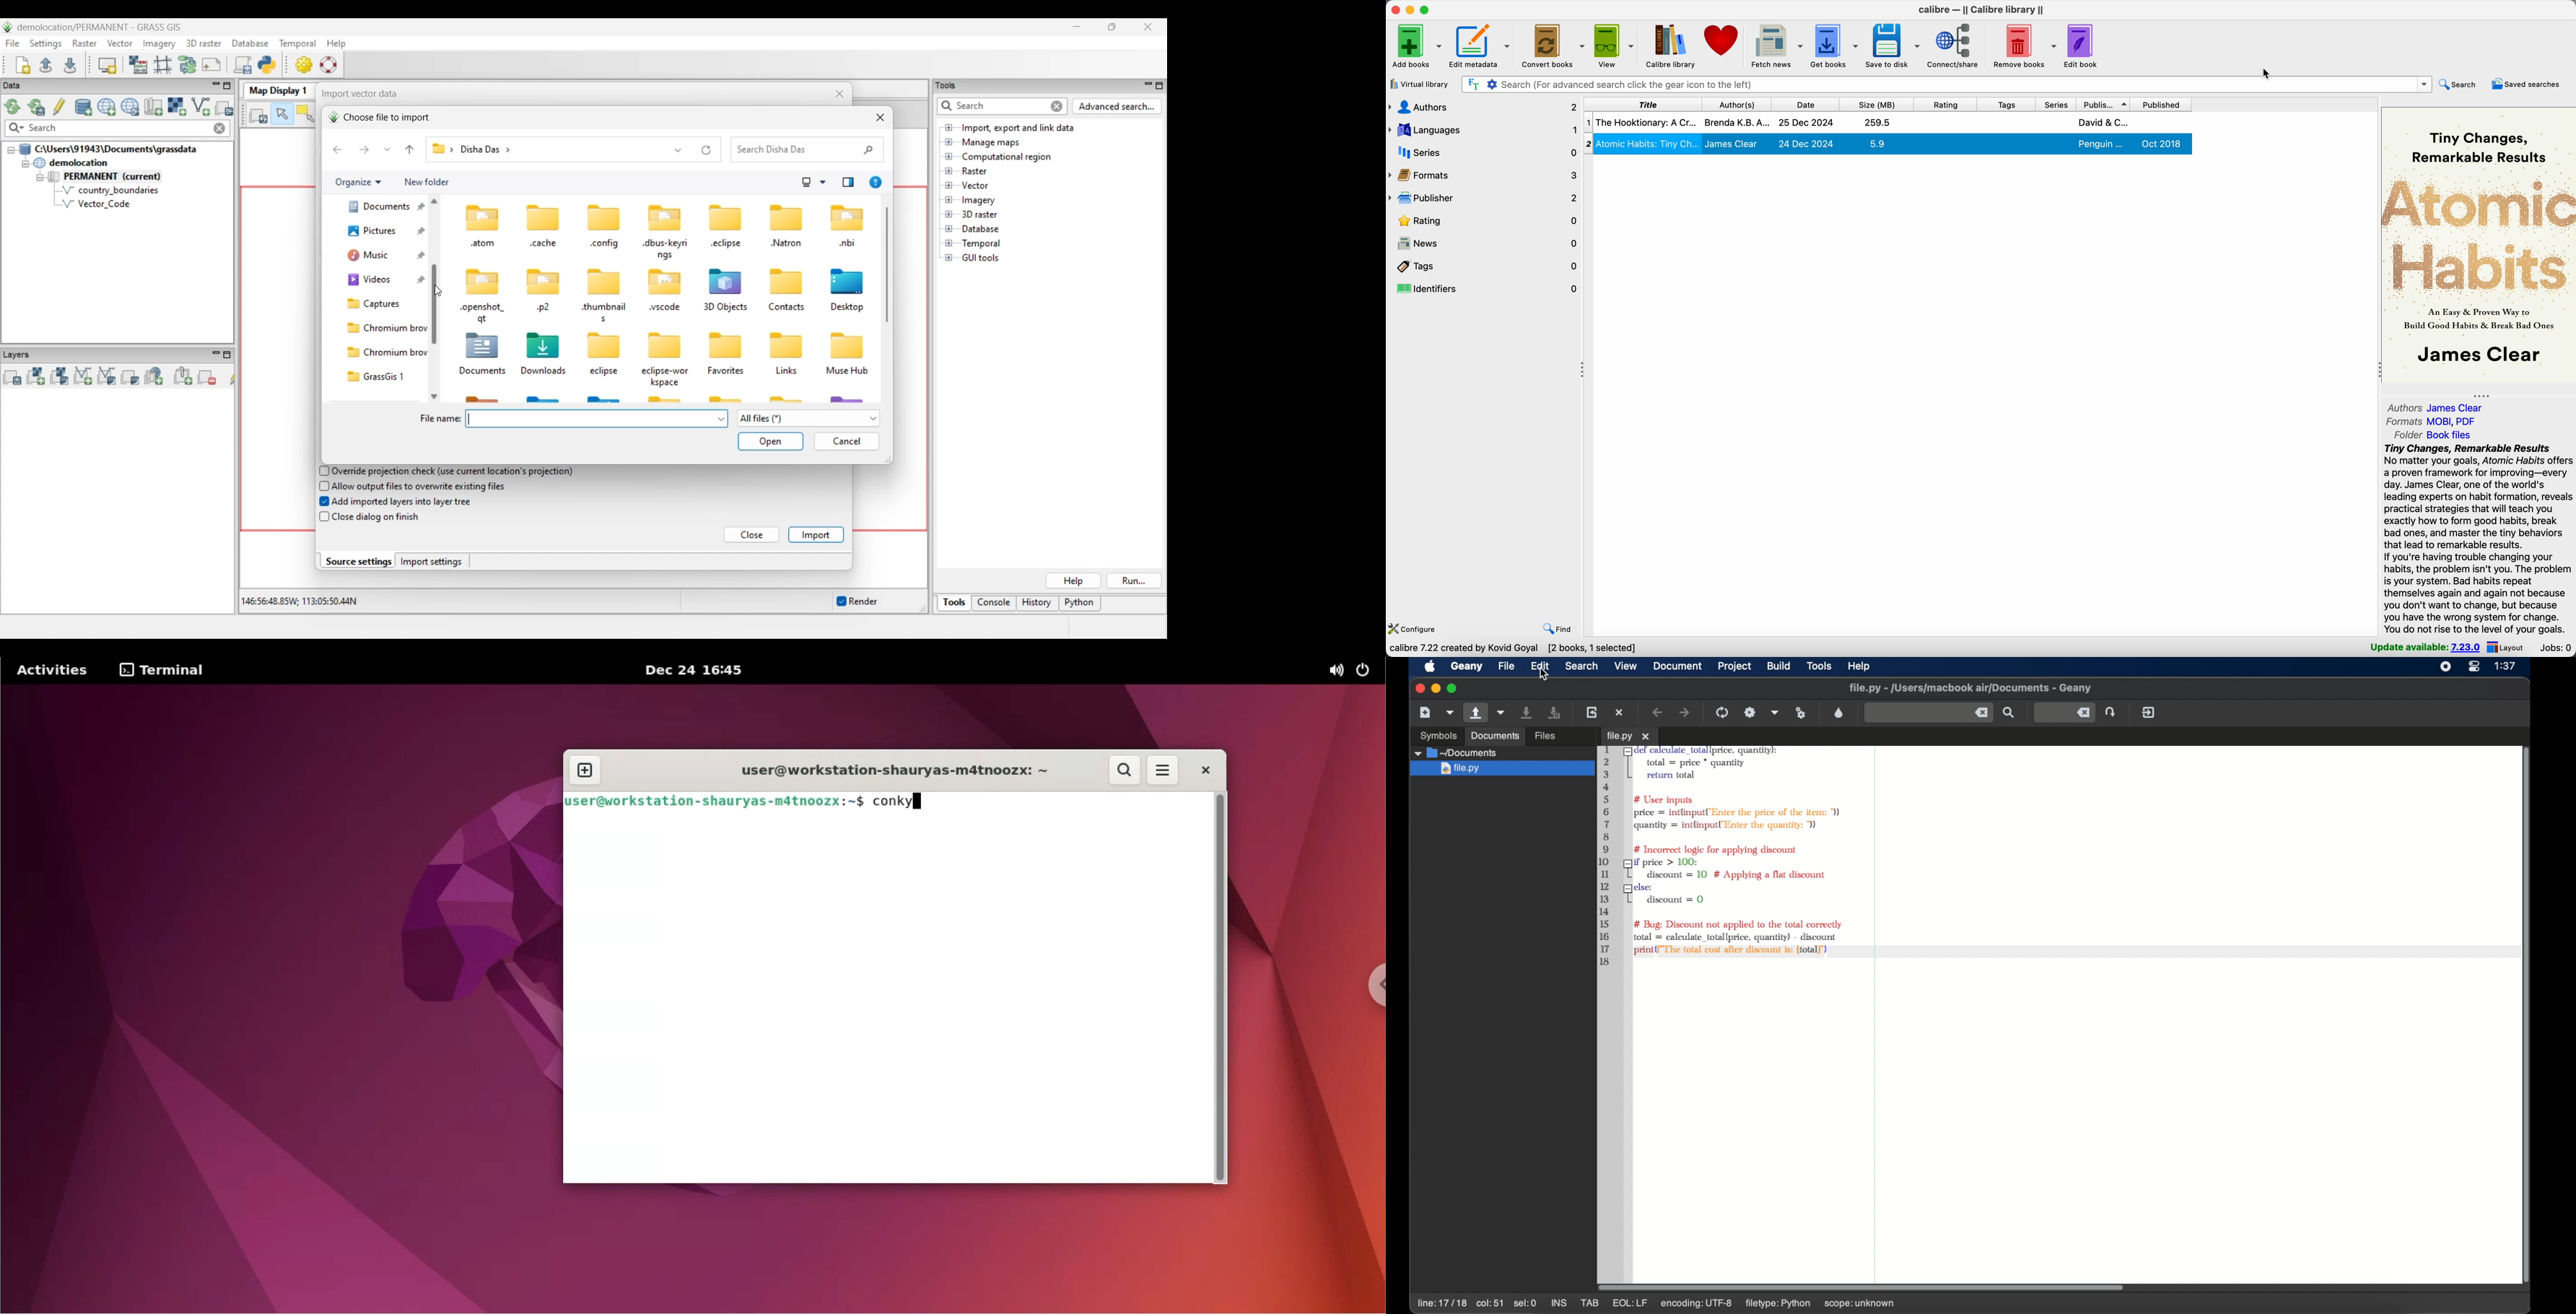  What do you see at coordinates (1641, 104) in the screenshot?
I see `title` at bounding box center [1641, 104].